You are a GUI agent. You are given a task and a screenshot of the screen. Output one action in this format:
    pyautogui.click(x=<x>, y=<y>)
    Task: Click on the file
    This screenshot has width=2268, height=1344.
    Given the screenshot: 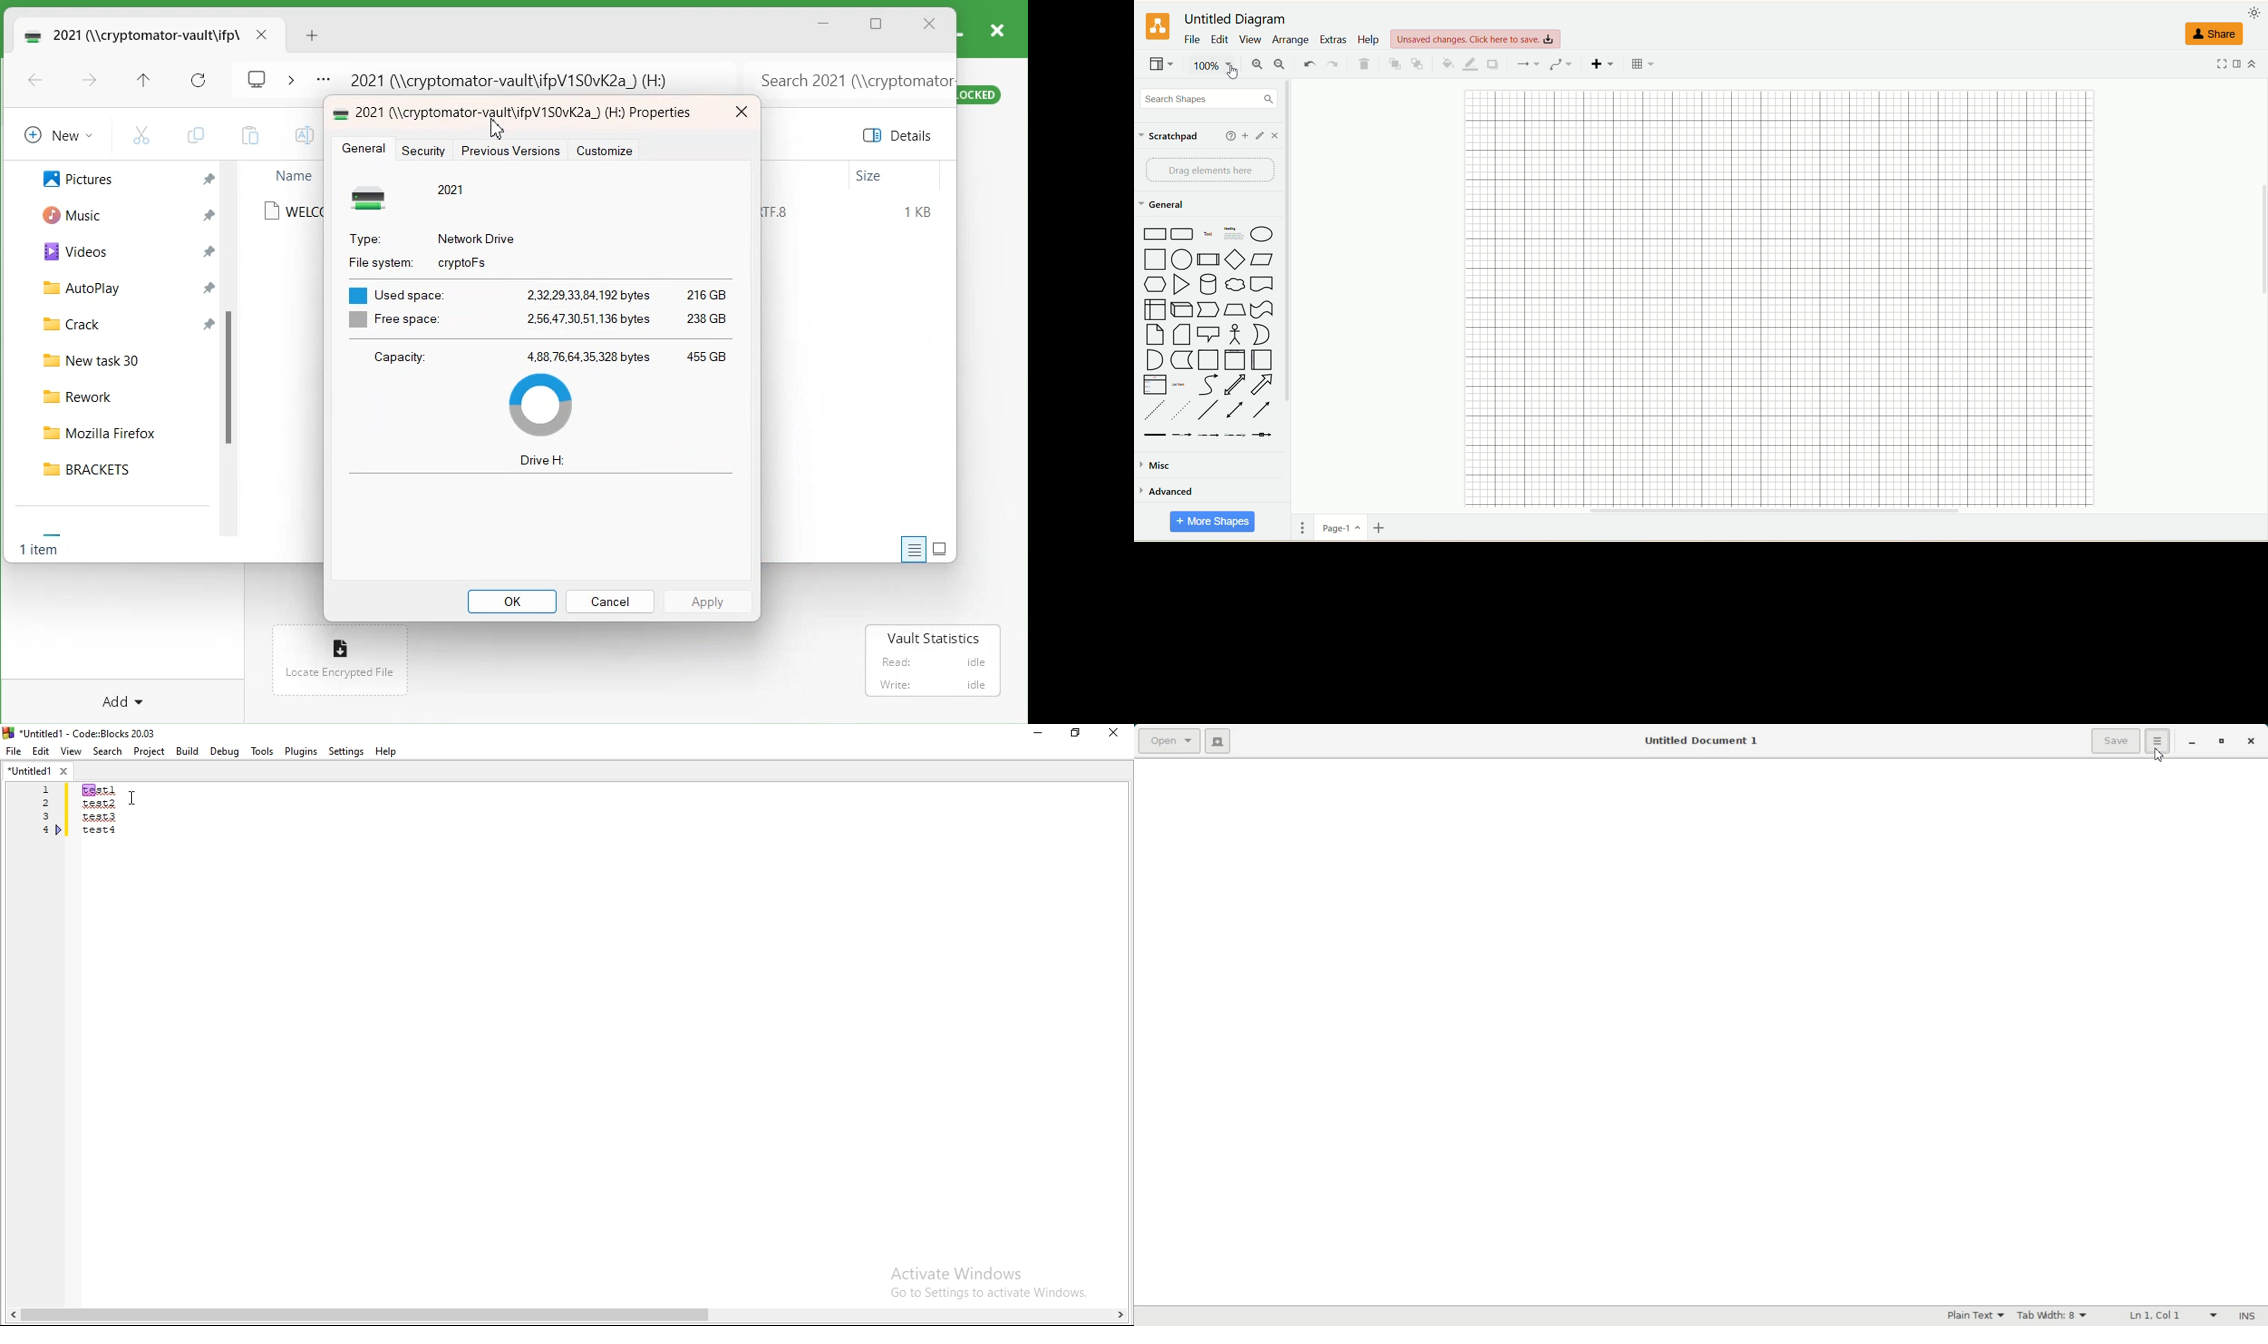 What is the action you would take?
    pyautogui.click(x=1192, y=40)
    